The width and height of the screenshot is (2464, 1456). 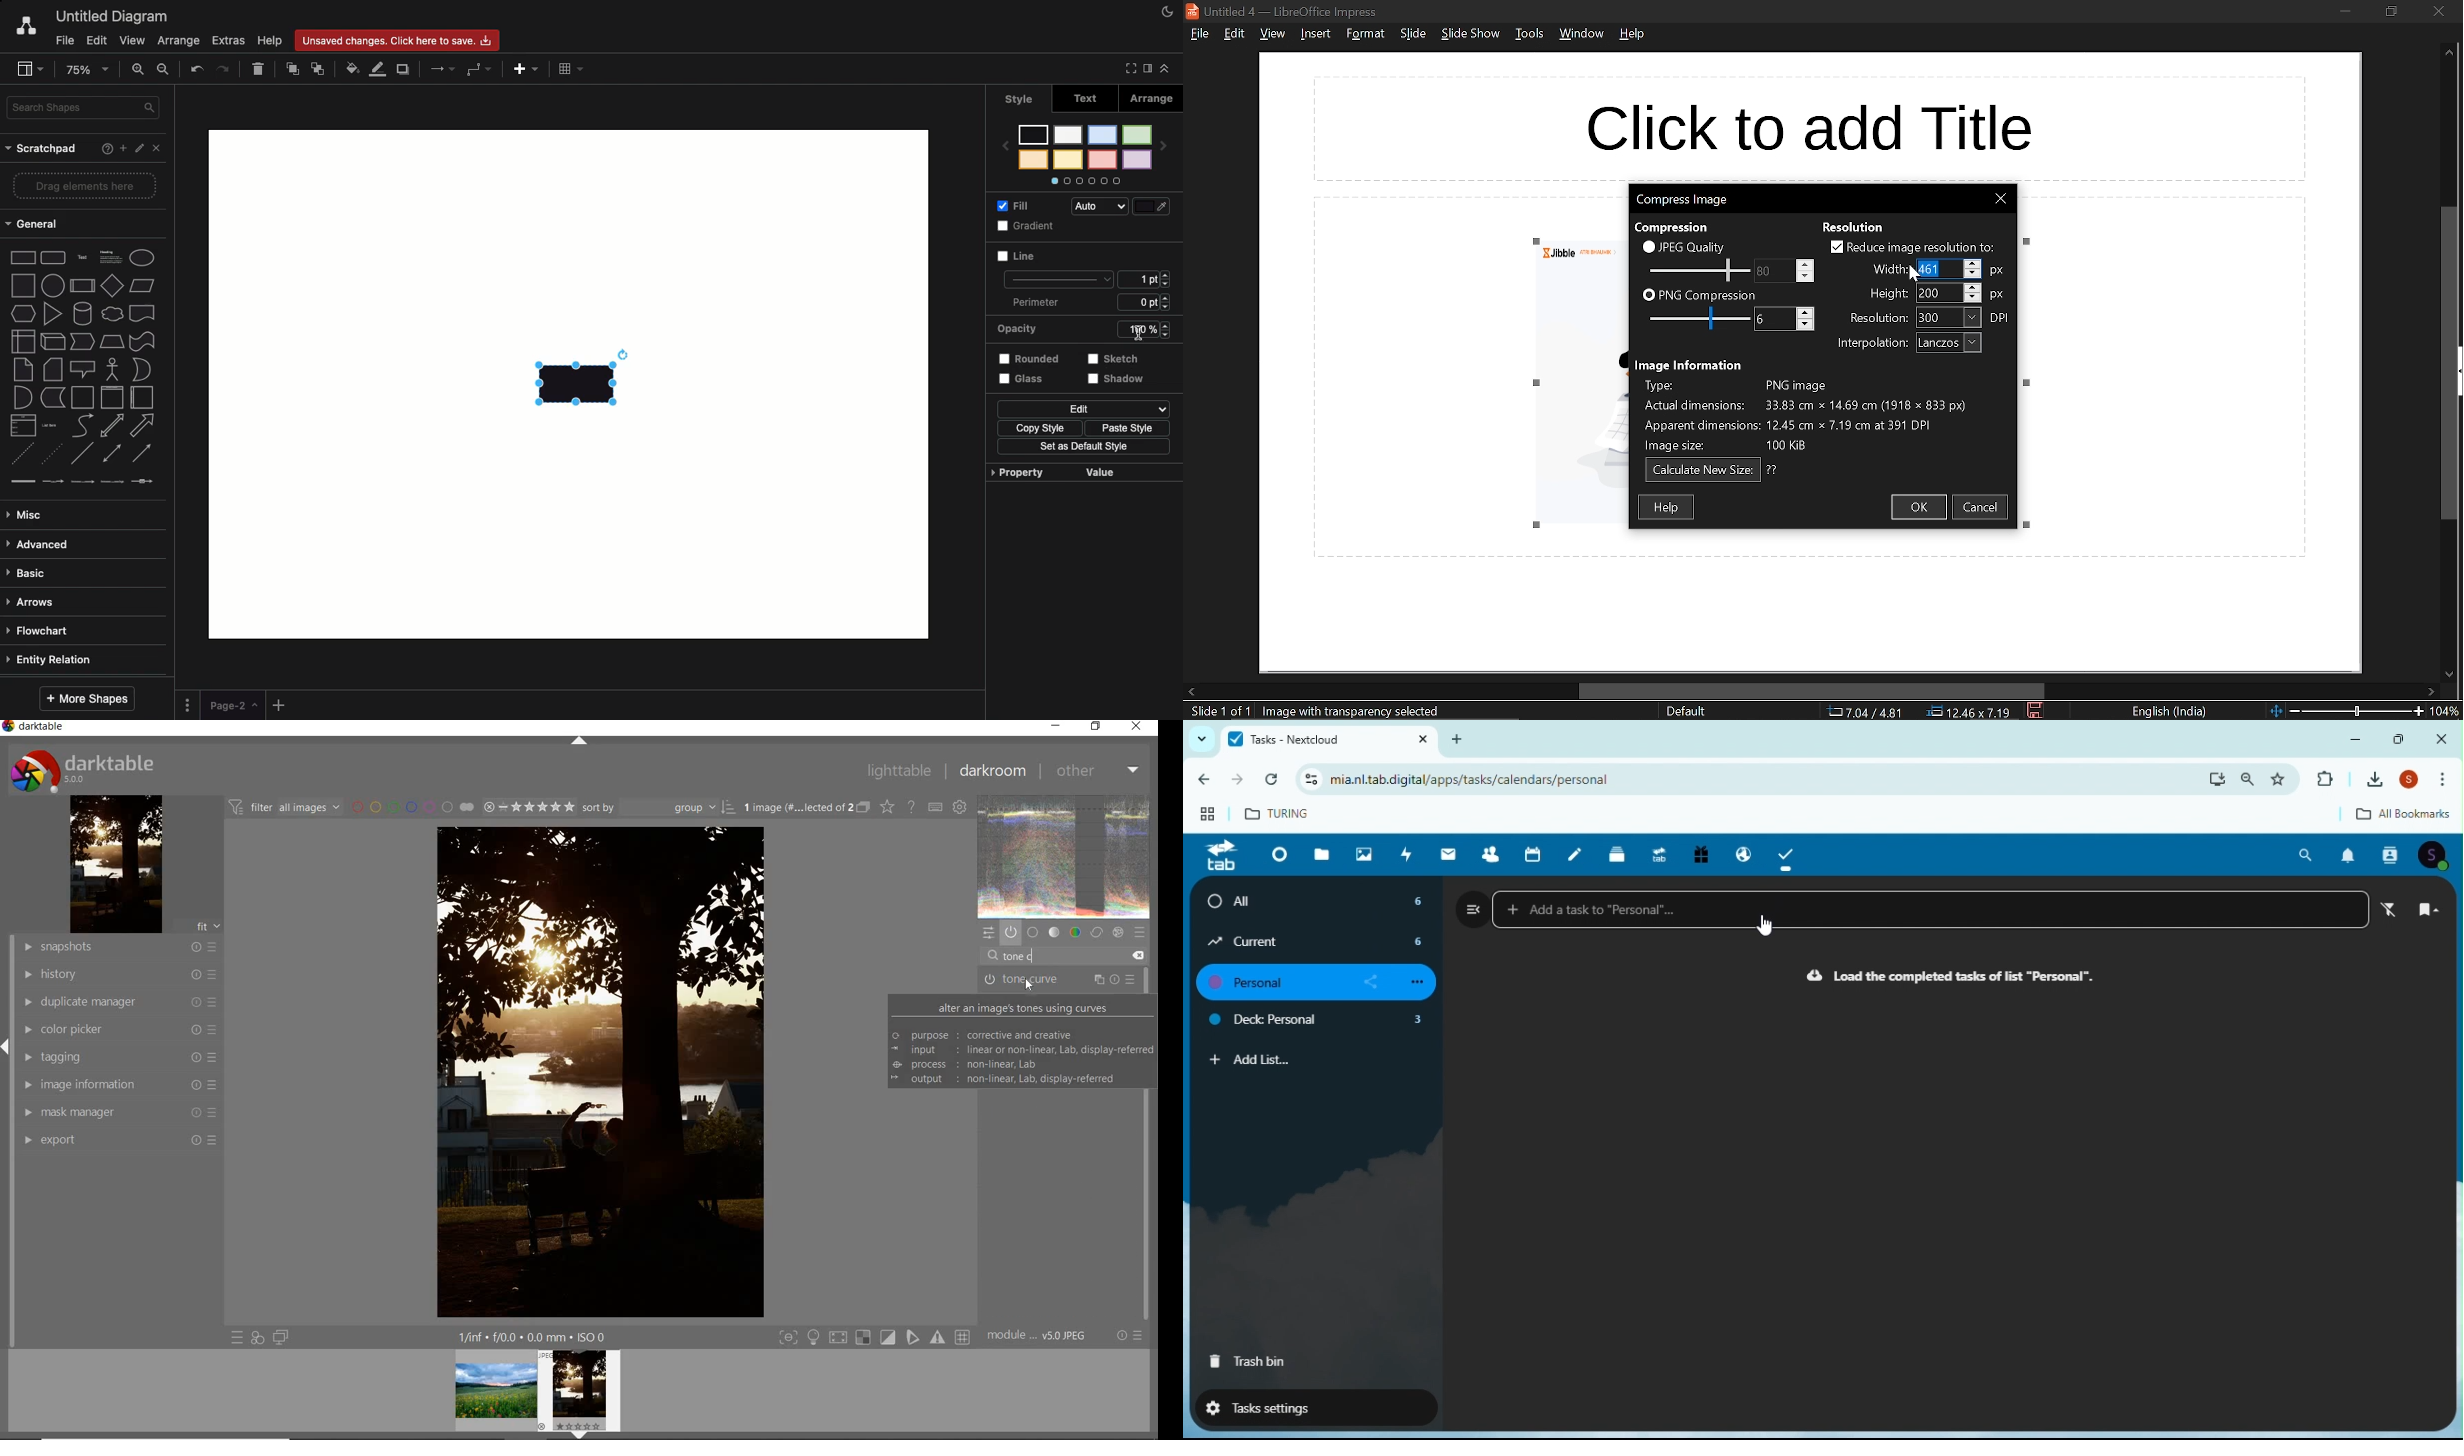 I want to click on darktable, so click(x=82, y=769).